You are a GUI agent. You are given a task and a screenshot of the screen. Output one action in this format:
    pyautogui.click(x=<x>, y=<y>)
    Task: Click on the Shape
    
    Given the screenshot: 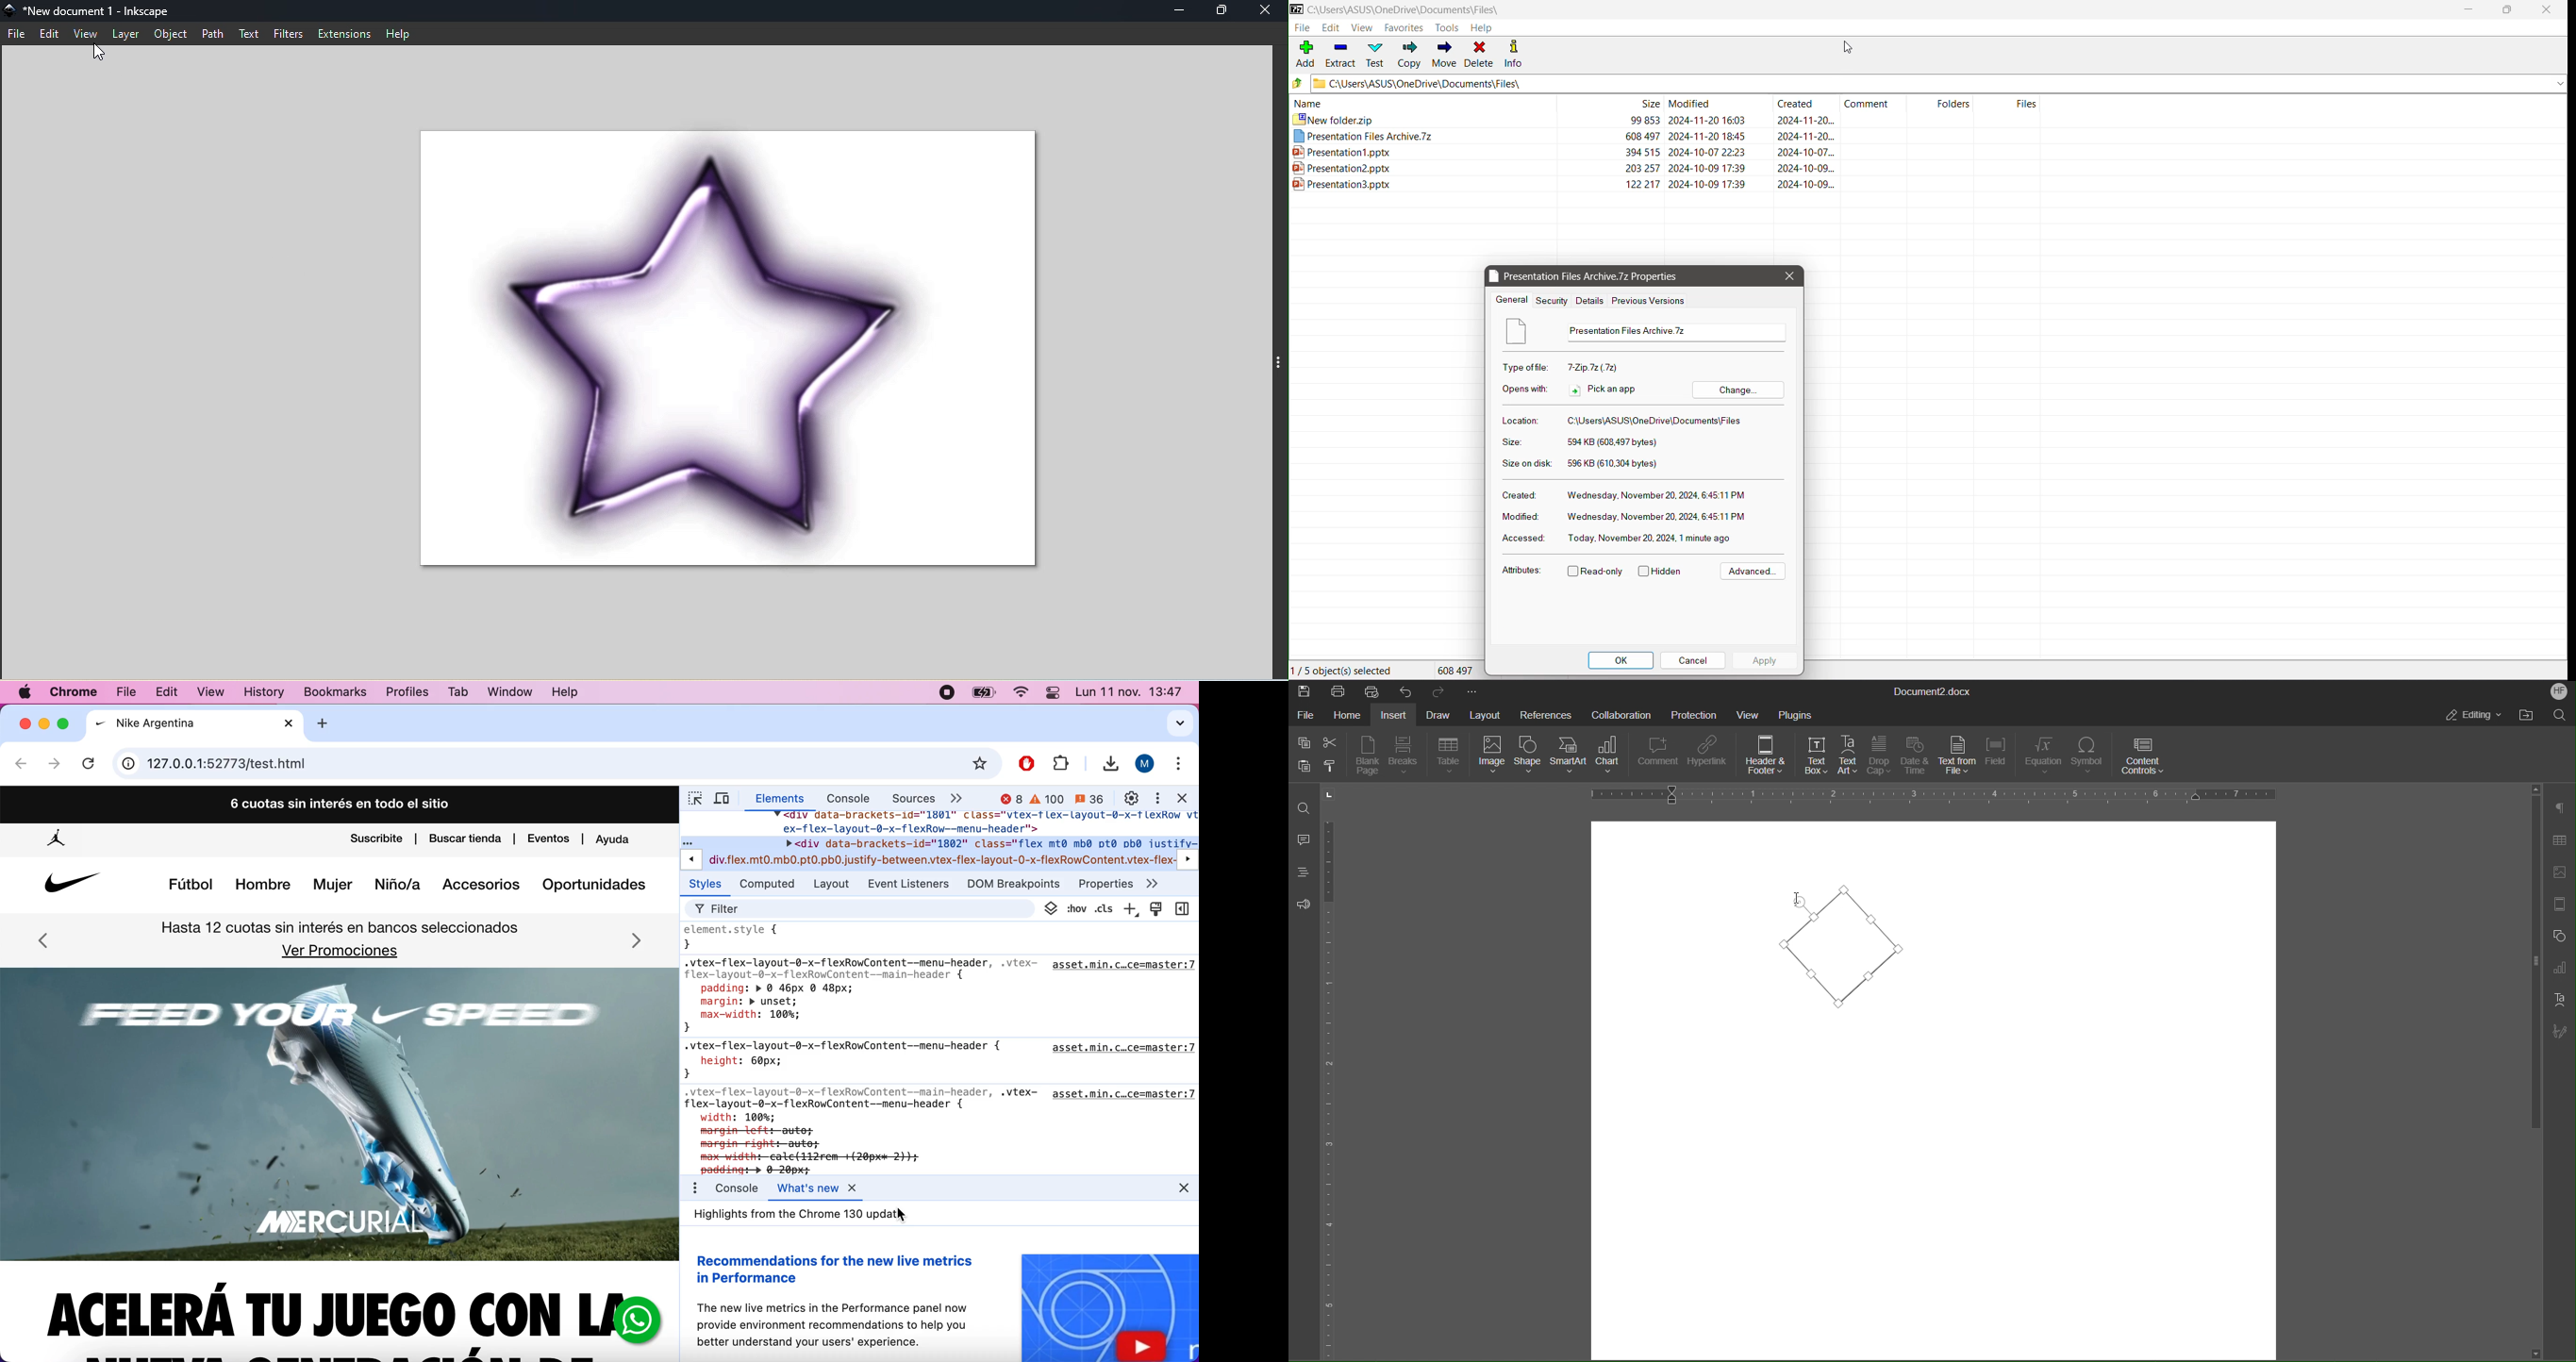 What is the action you would take?
    pyautogui.click(x=1530, y=758)
    